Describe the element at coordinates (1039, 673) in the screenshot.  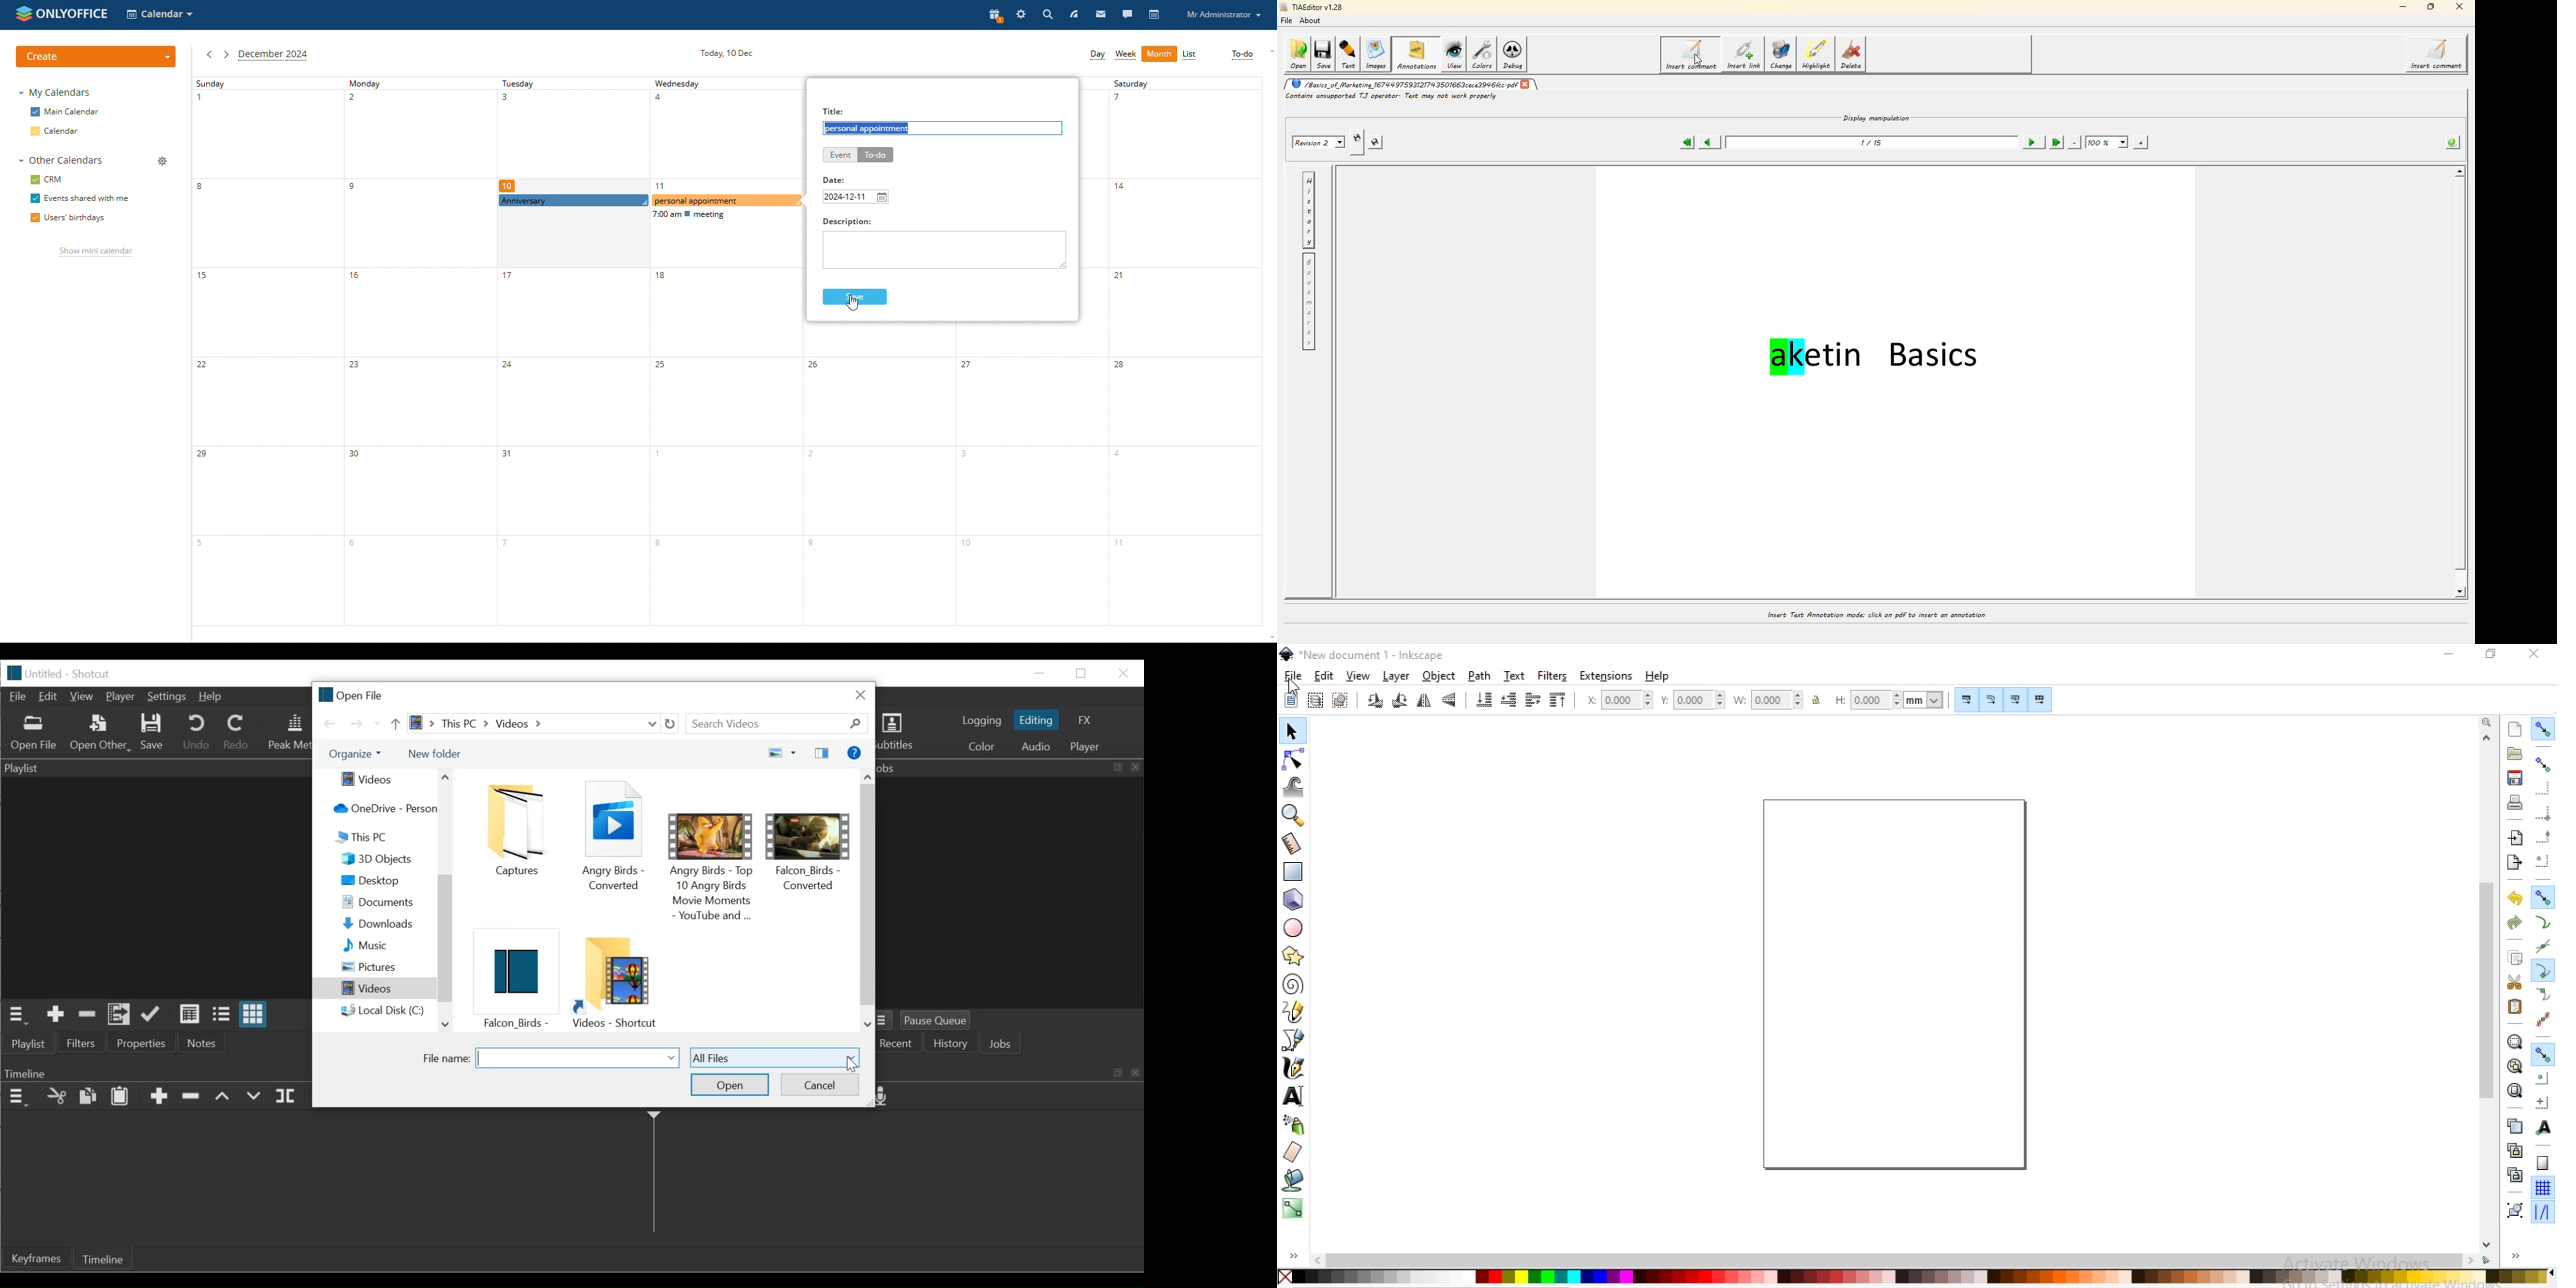
I see `minimize` at that location.